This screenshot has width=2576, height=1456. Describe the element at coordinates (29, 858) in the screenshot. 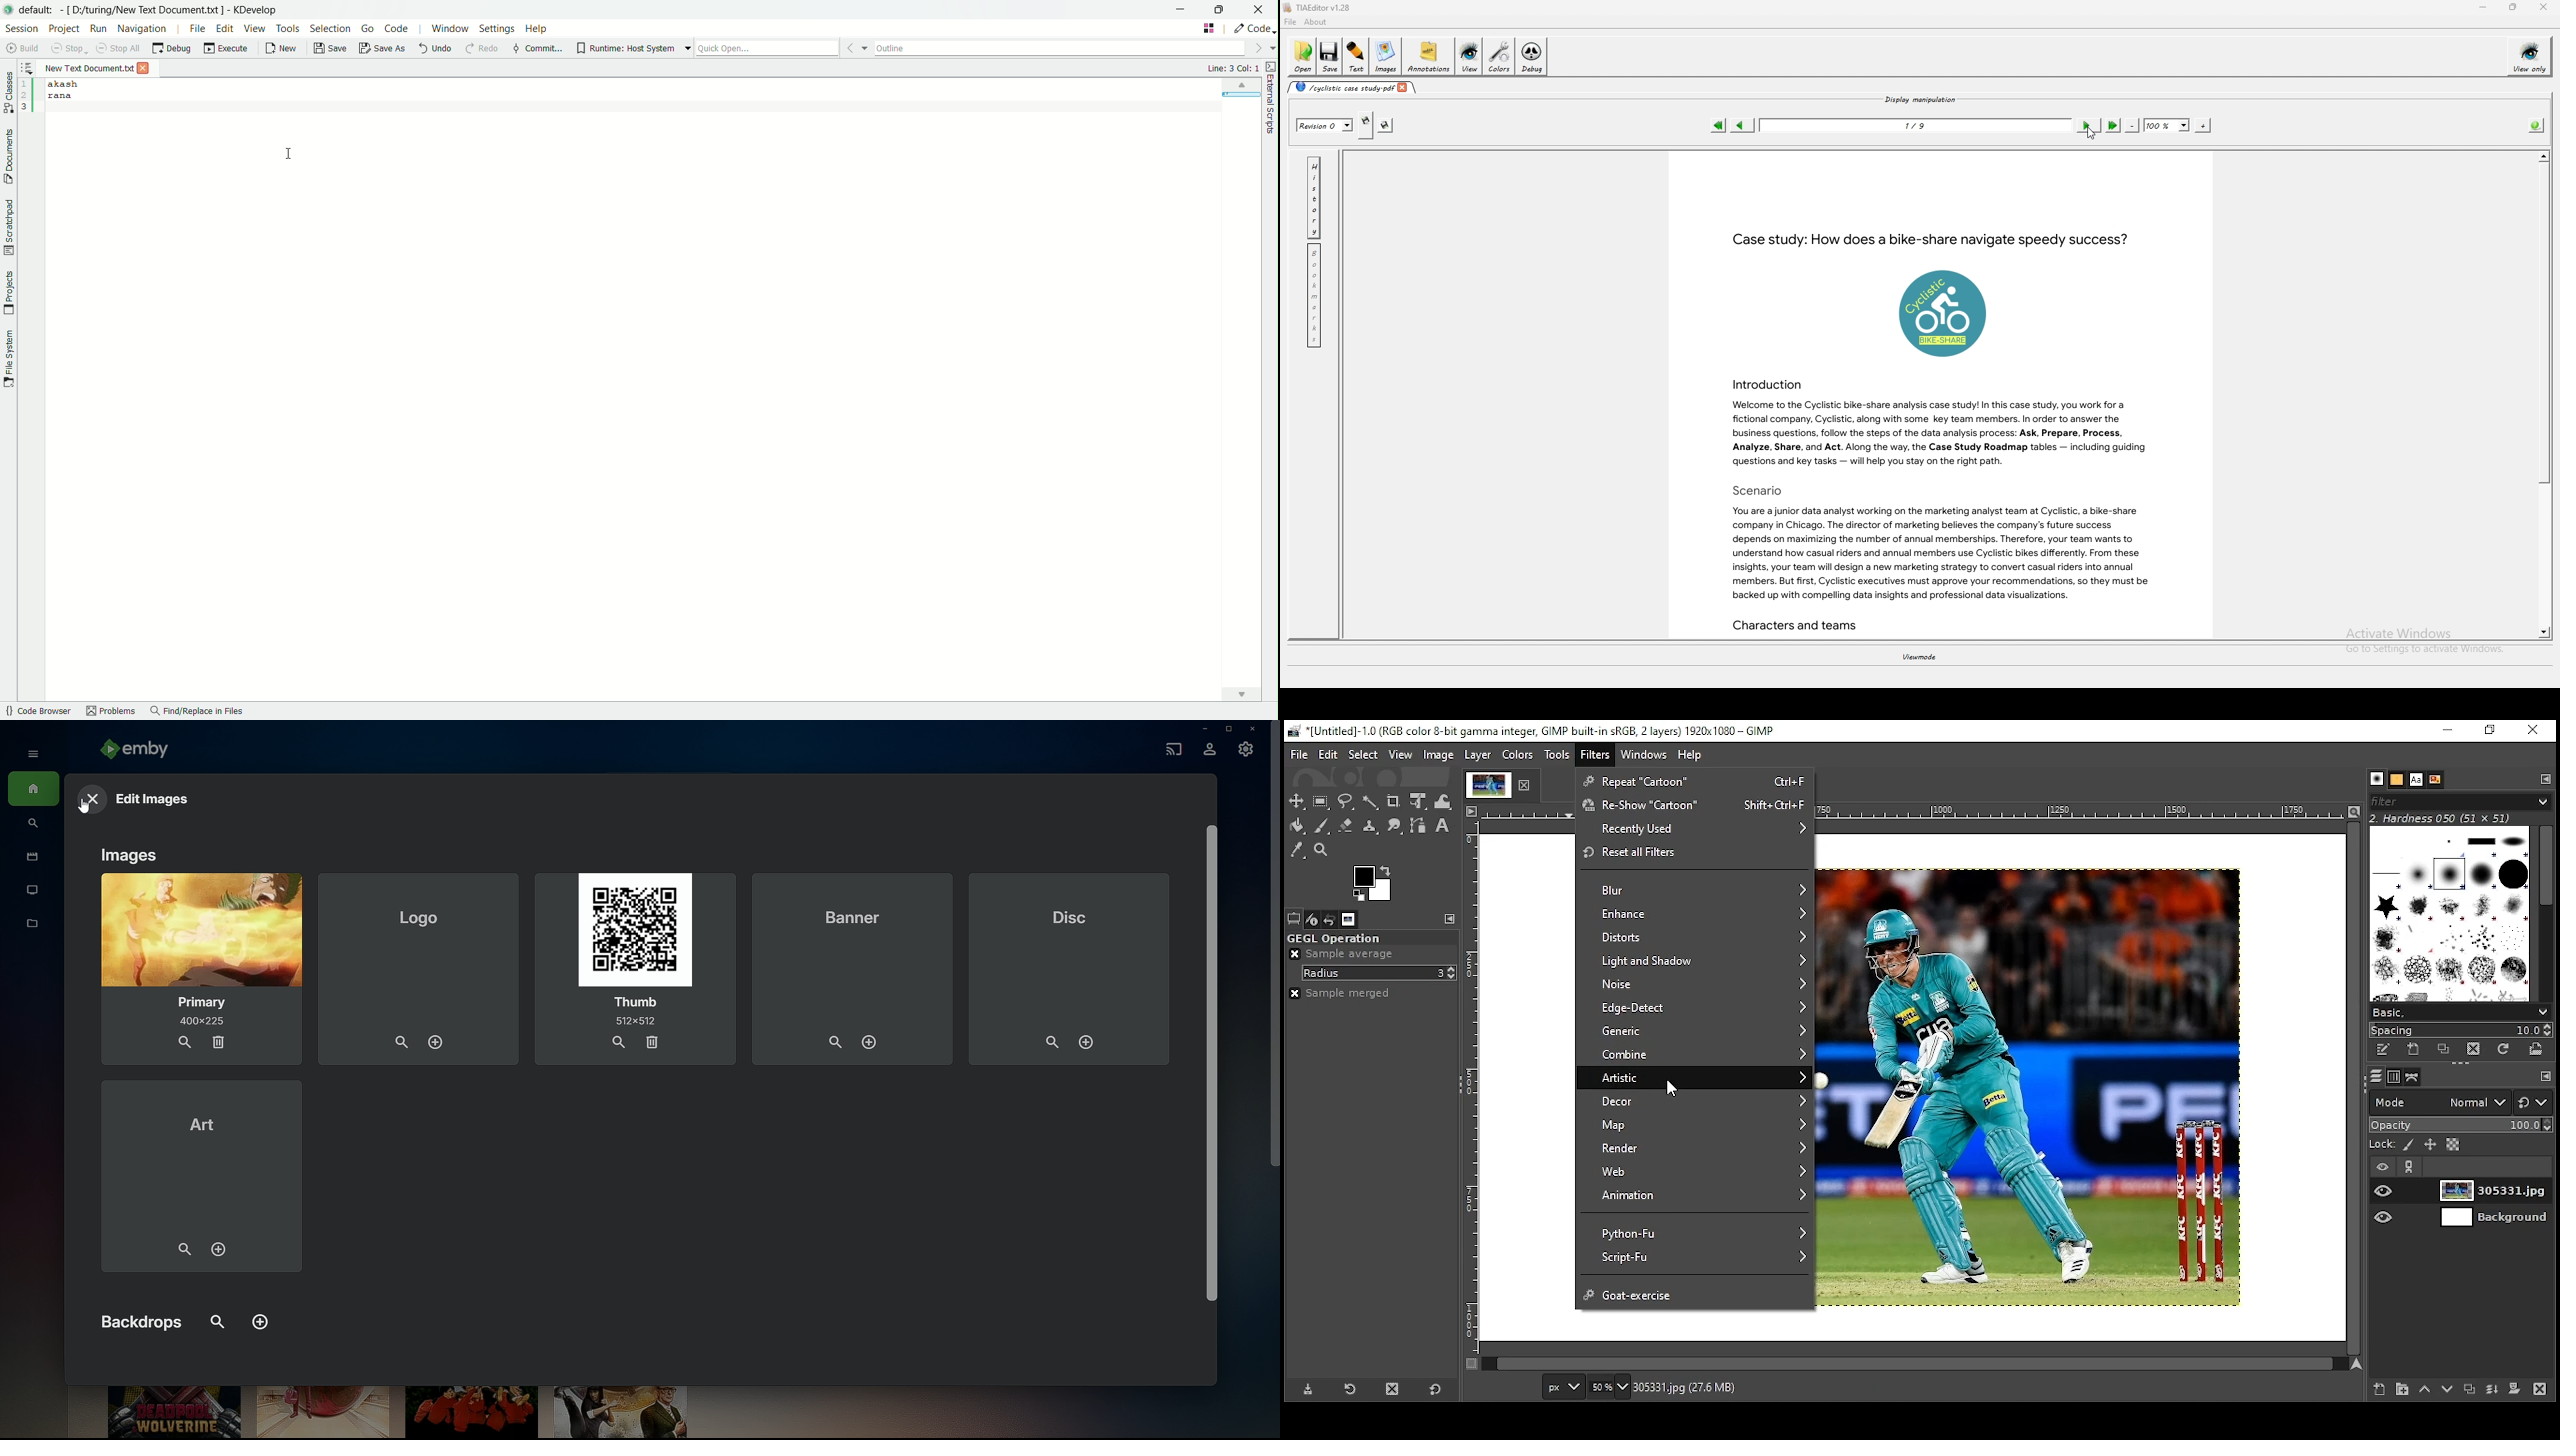

I see `Movies` at that location.